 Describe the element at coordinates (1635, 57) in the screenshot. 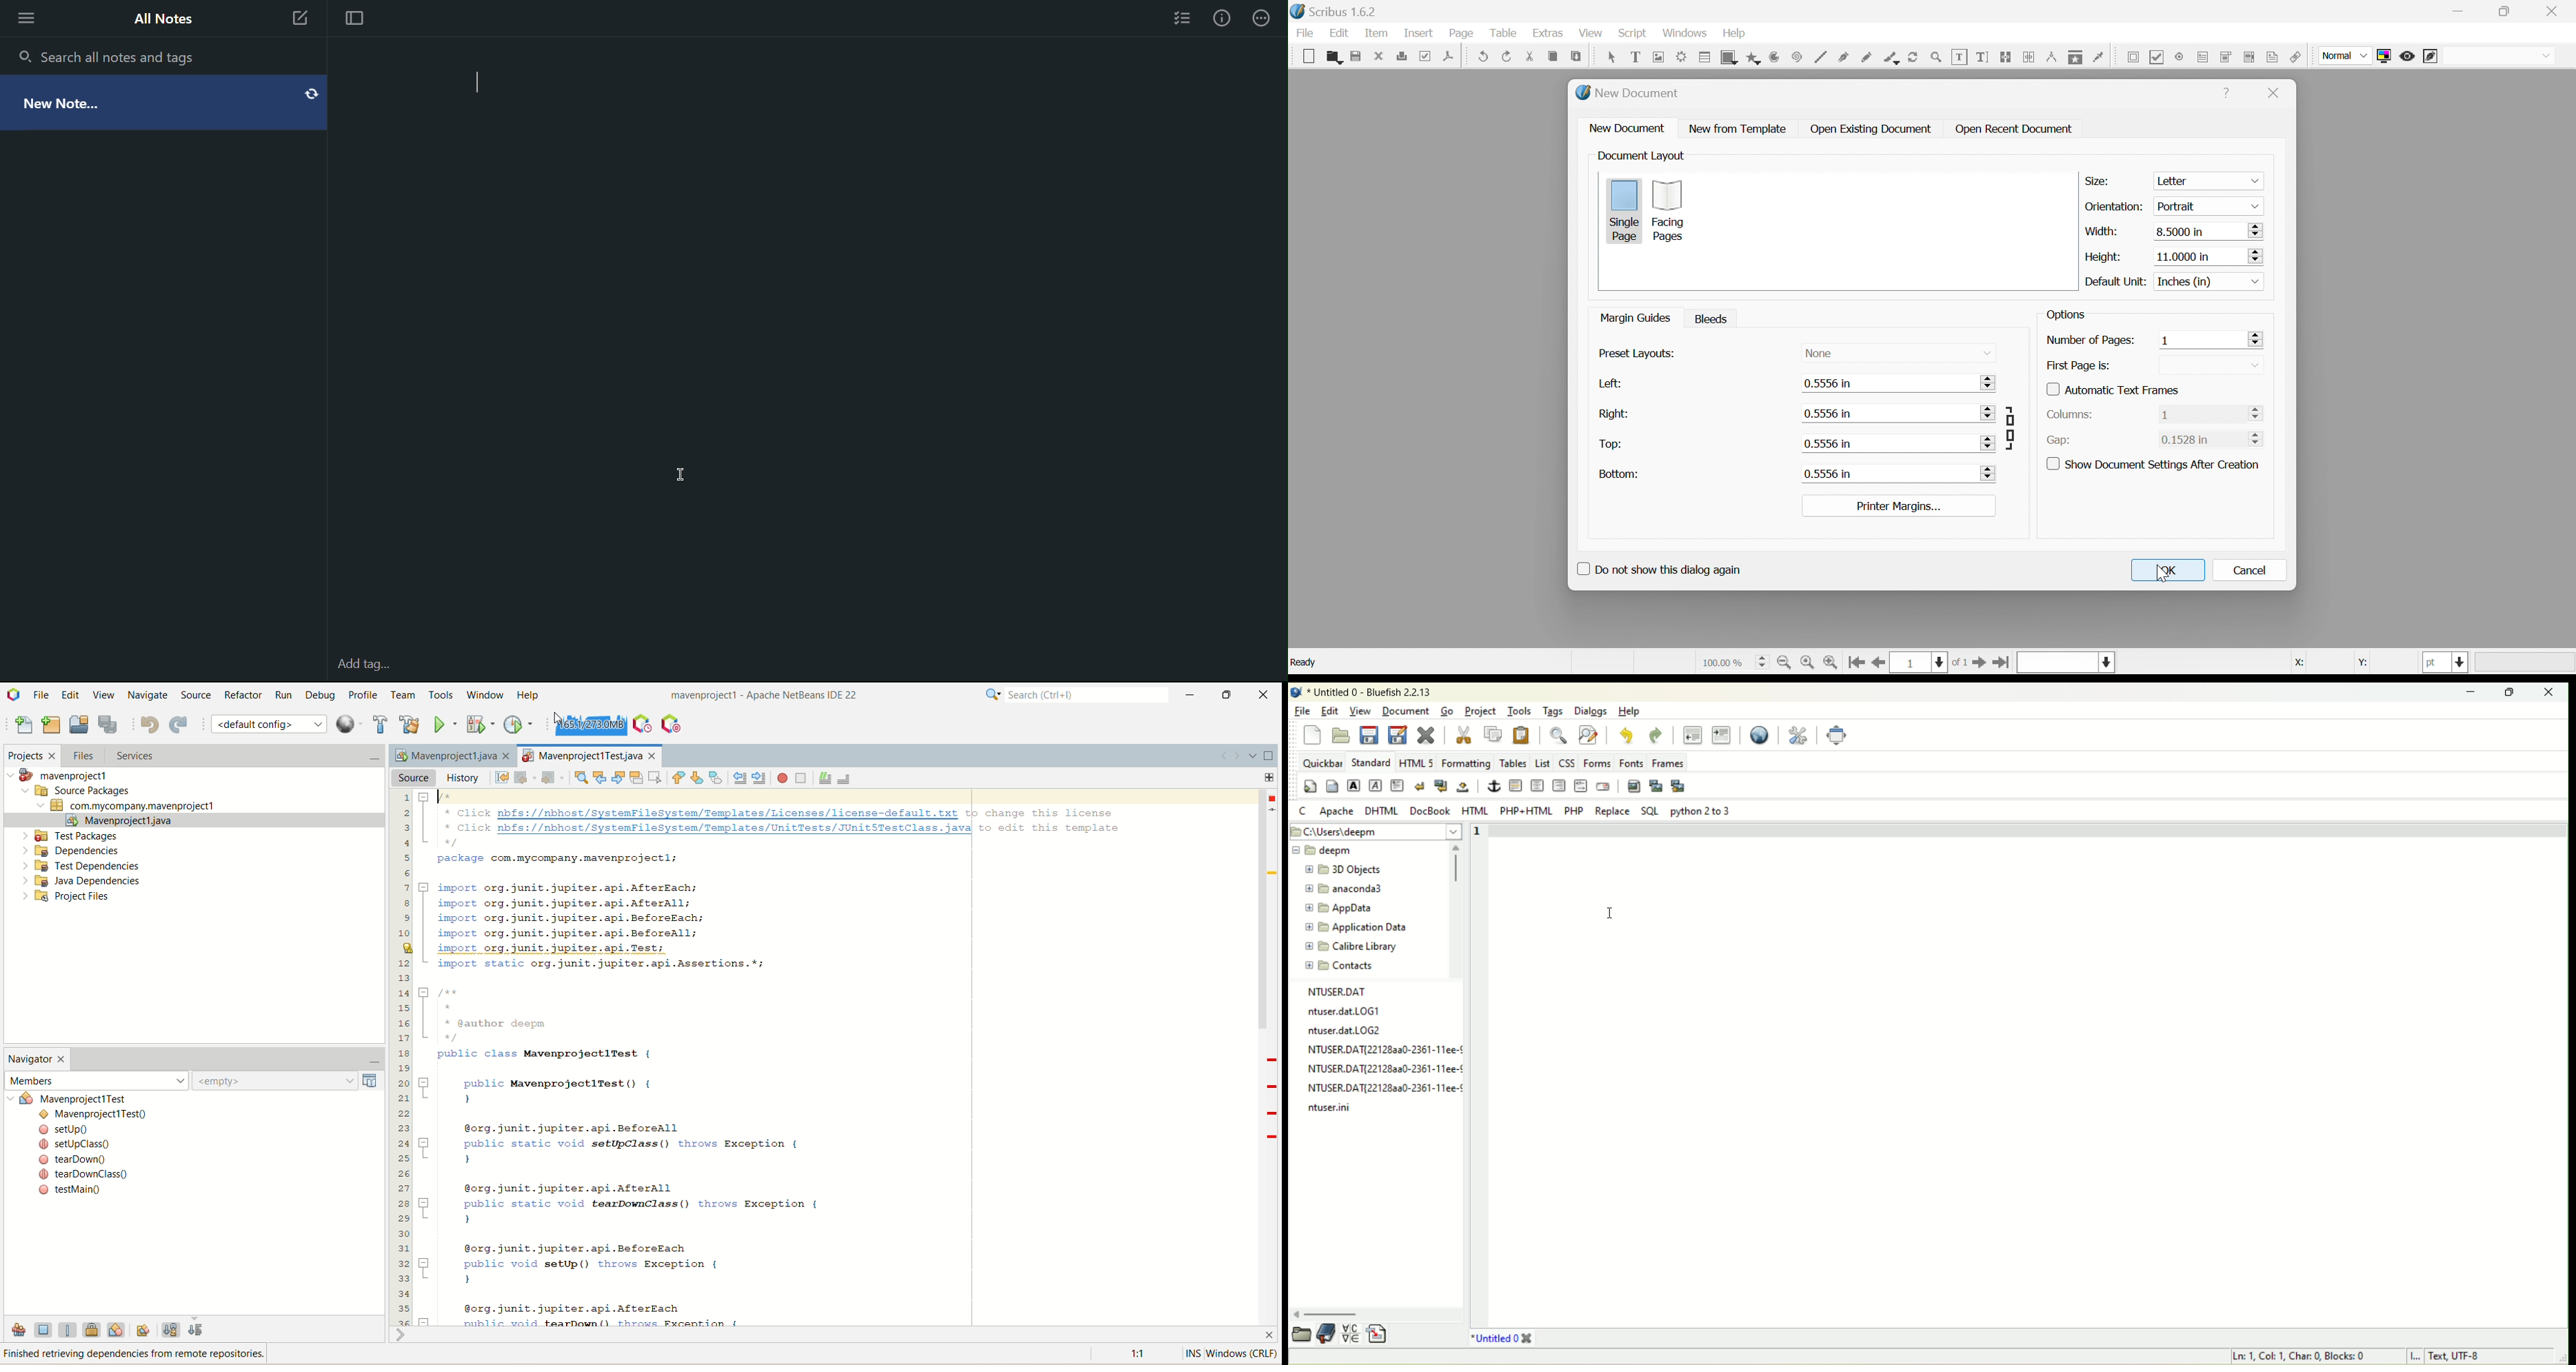

I see `text frame` at that location.